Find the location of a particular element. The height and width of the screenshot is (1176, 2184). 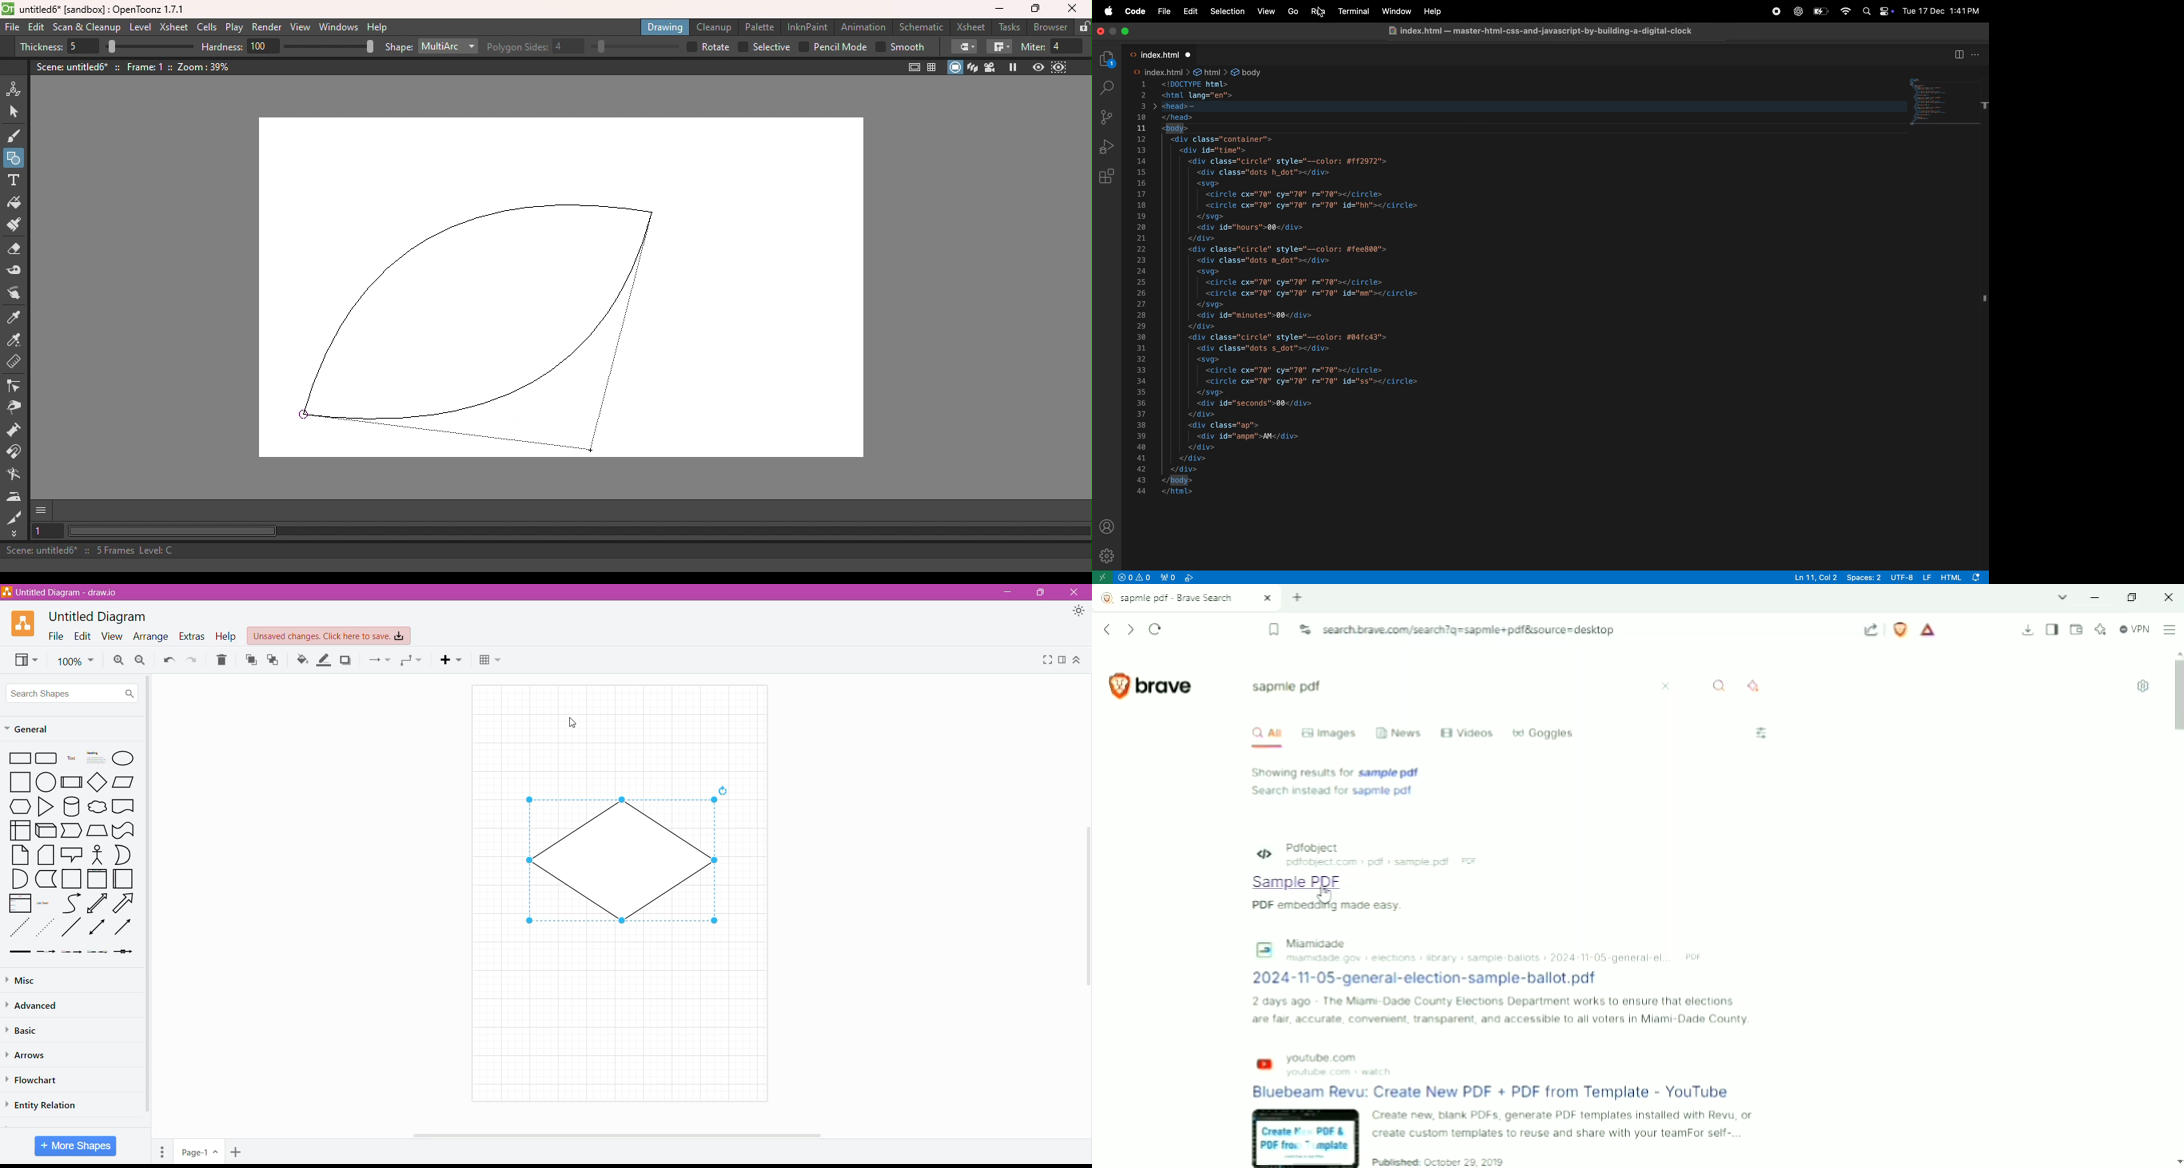

window is located at coordinates (1397, 12).